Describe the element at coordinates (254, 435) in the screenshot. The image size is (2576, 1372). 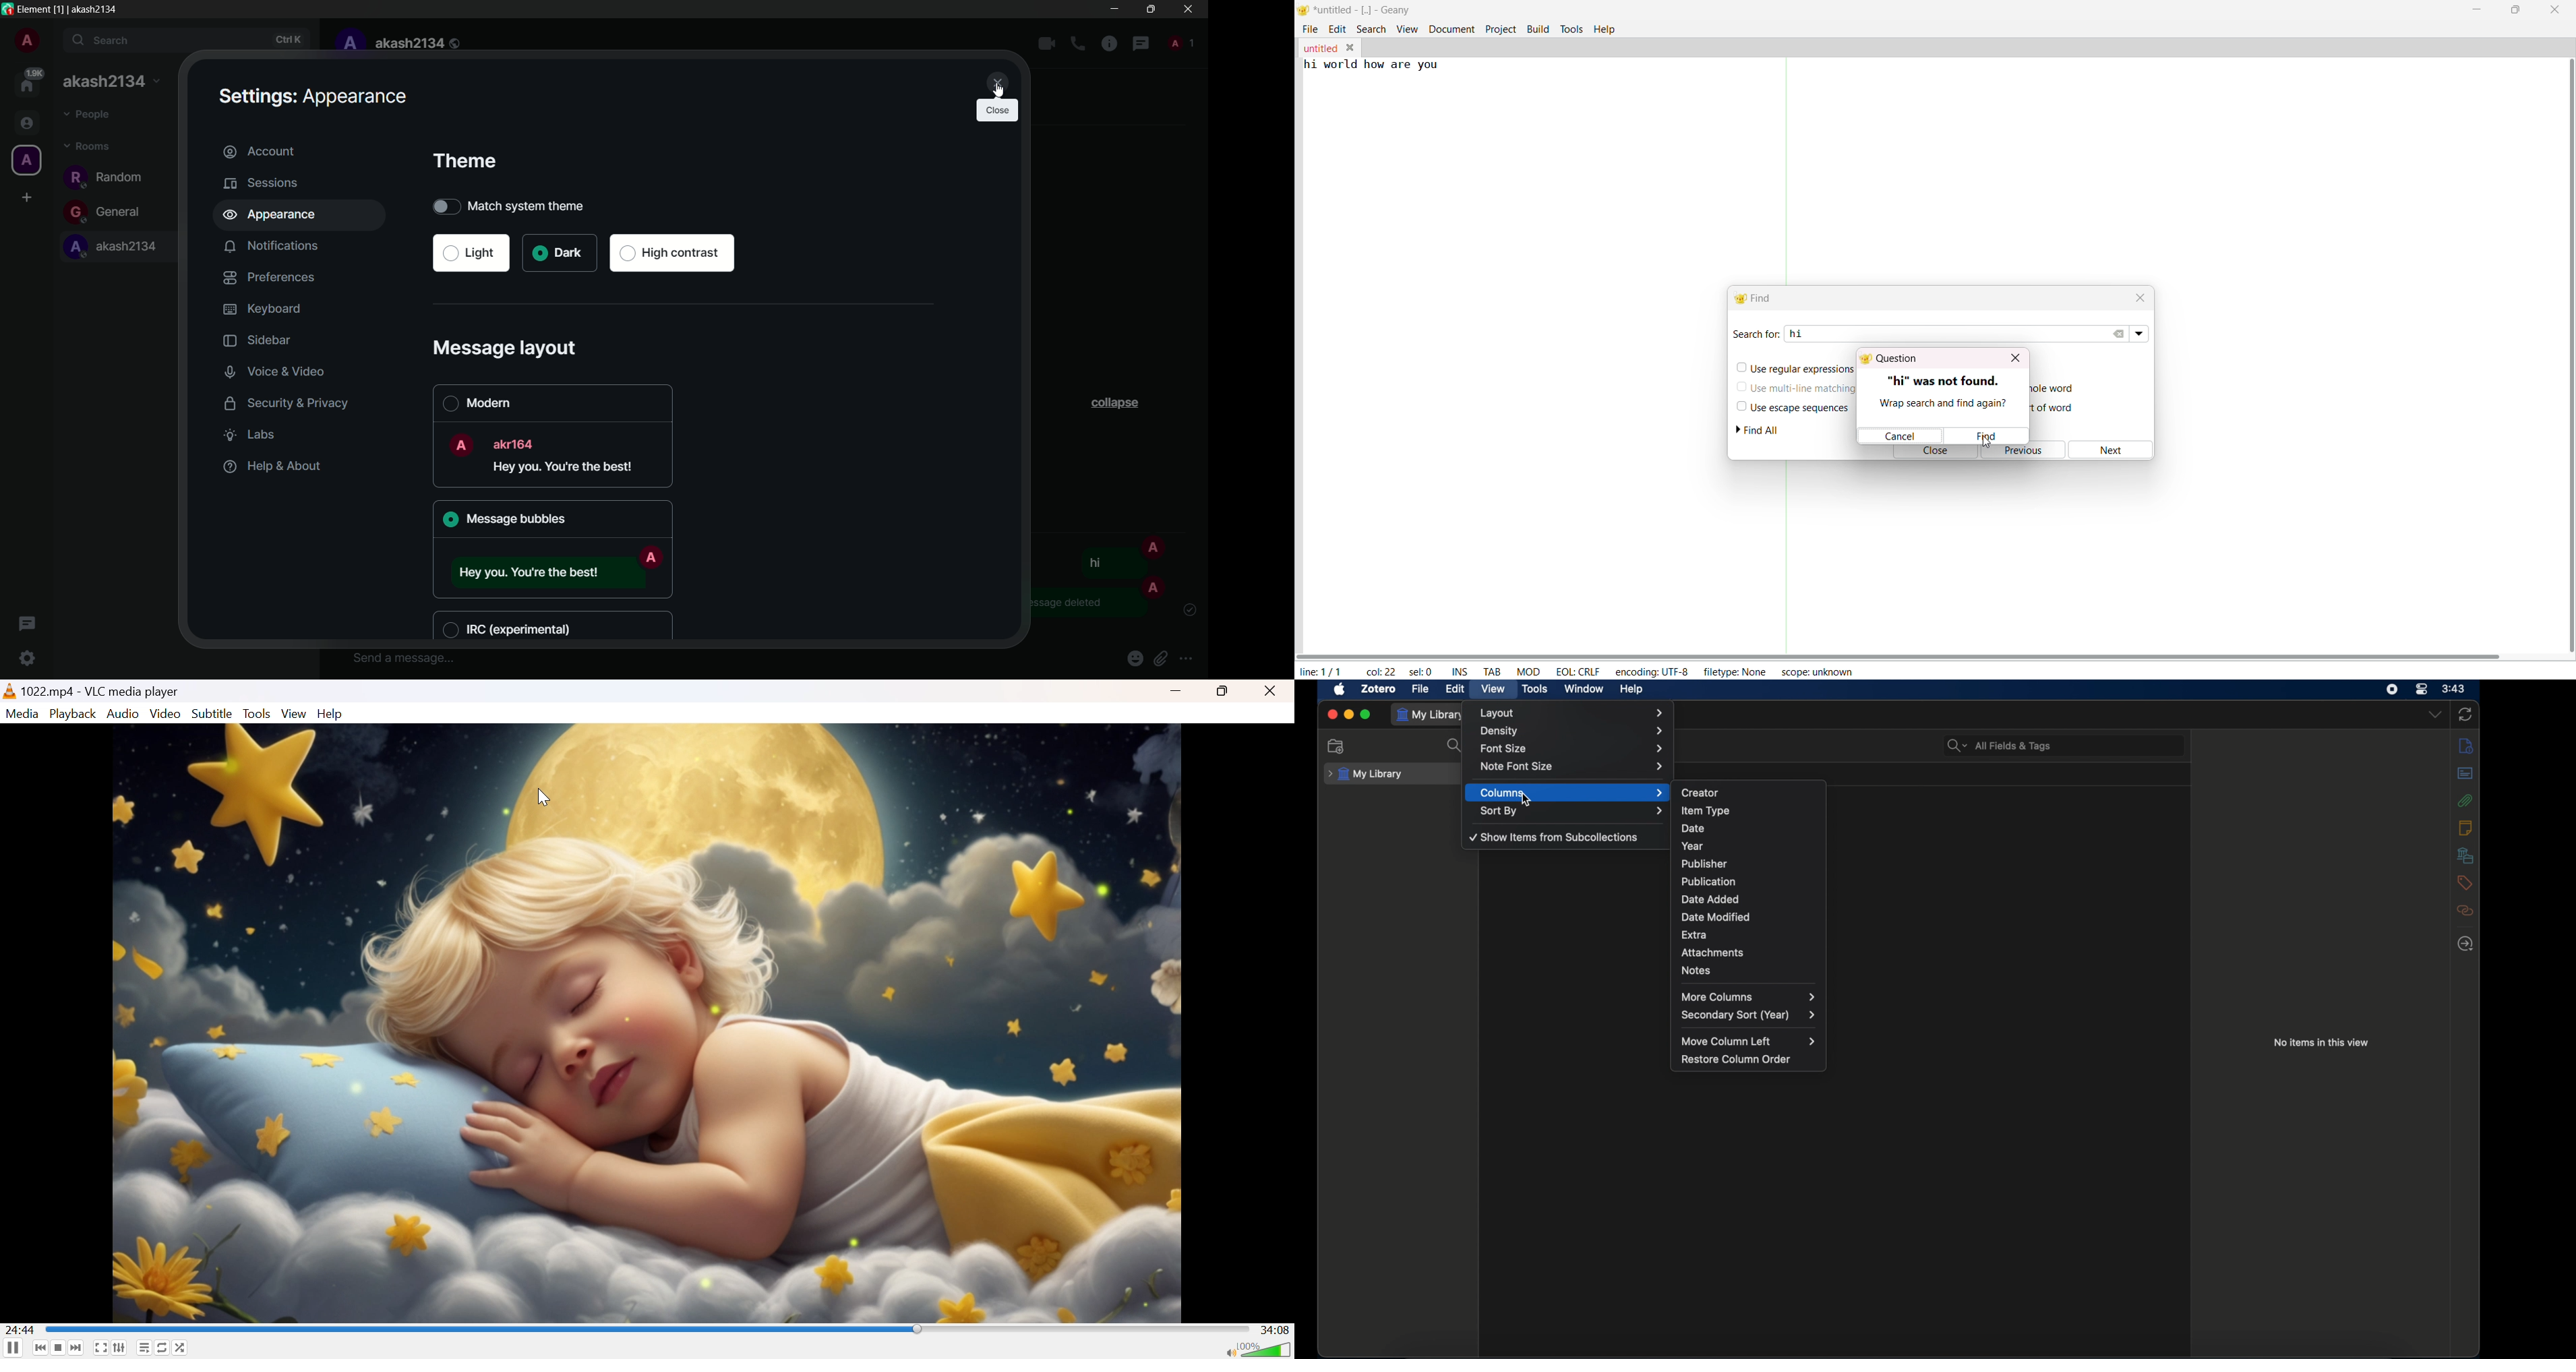
I see `labs` at that location.